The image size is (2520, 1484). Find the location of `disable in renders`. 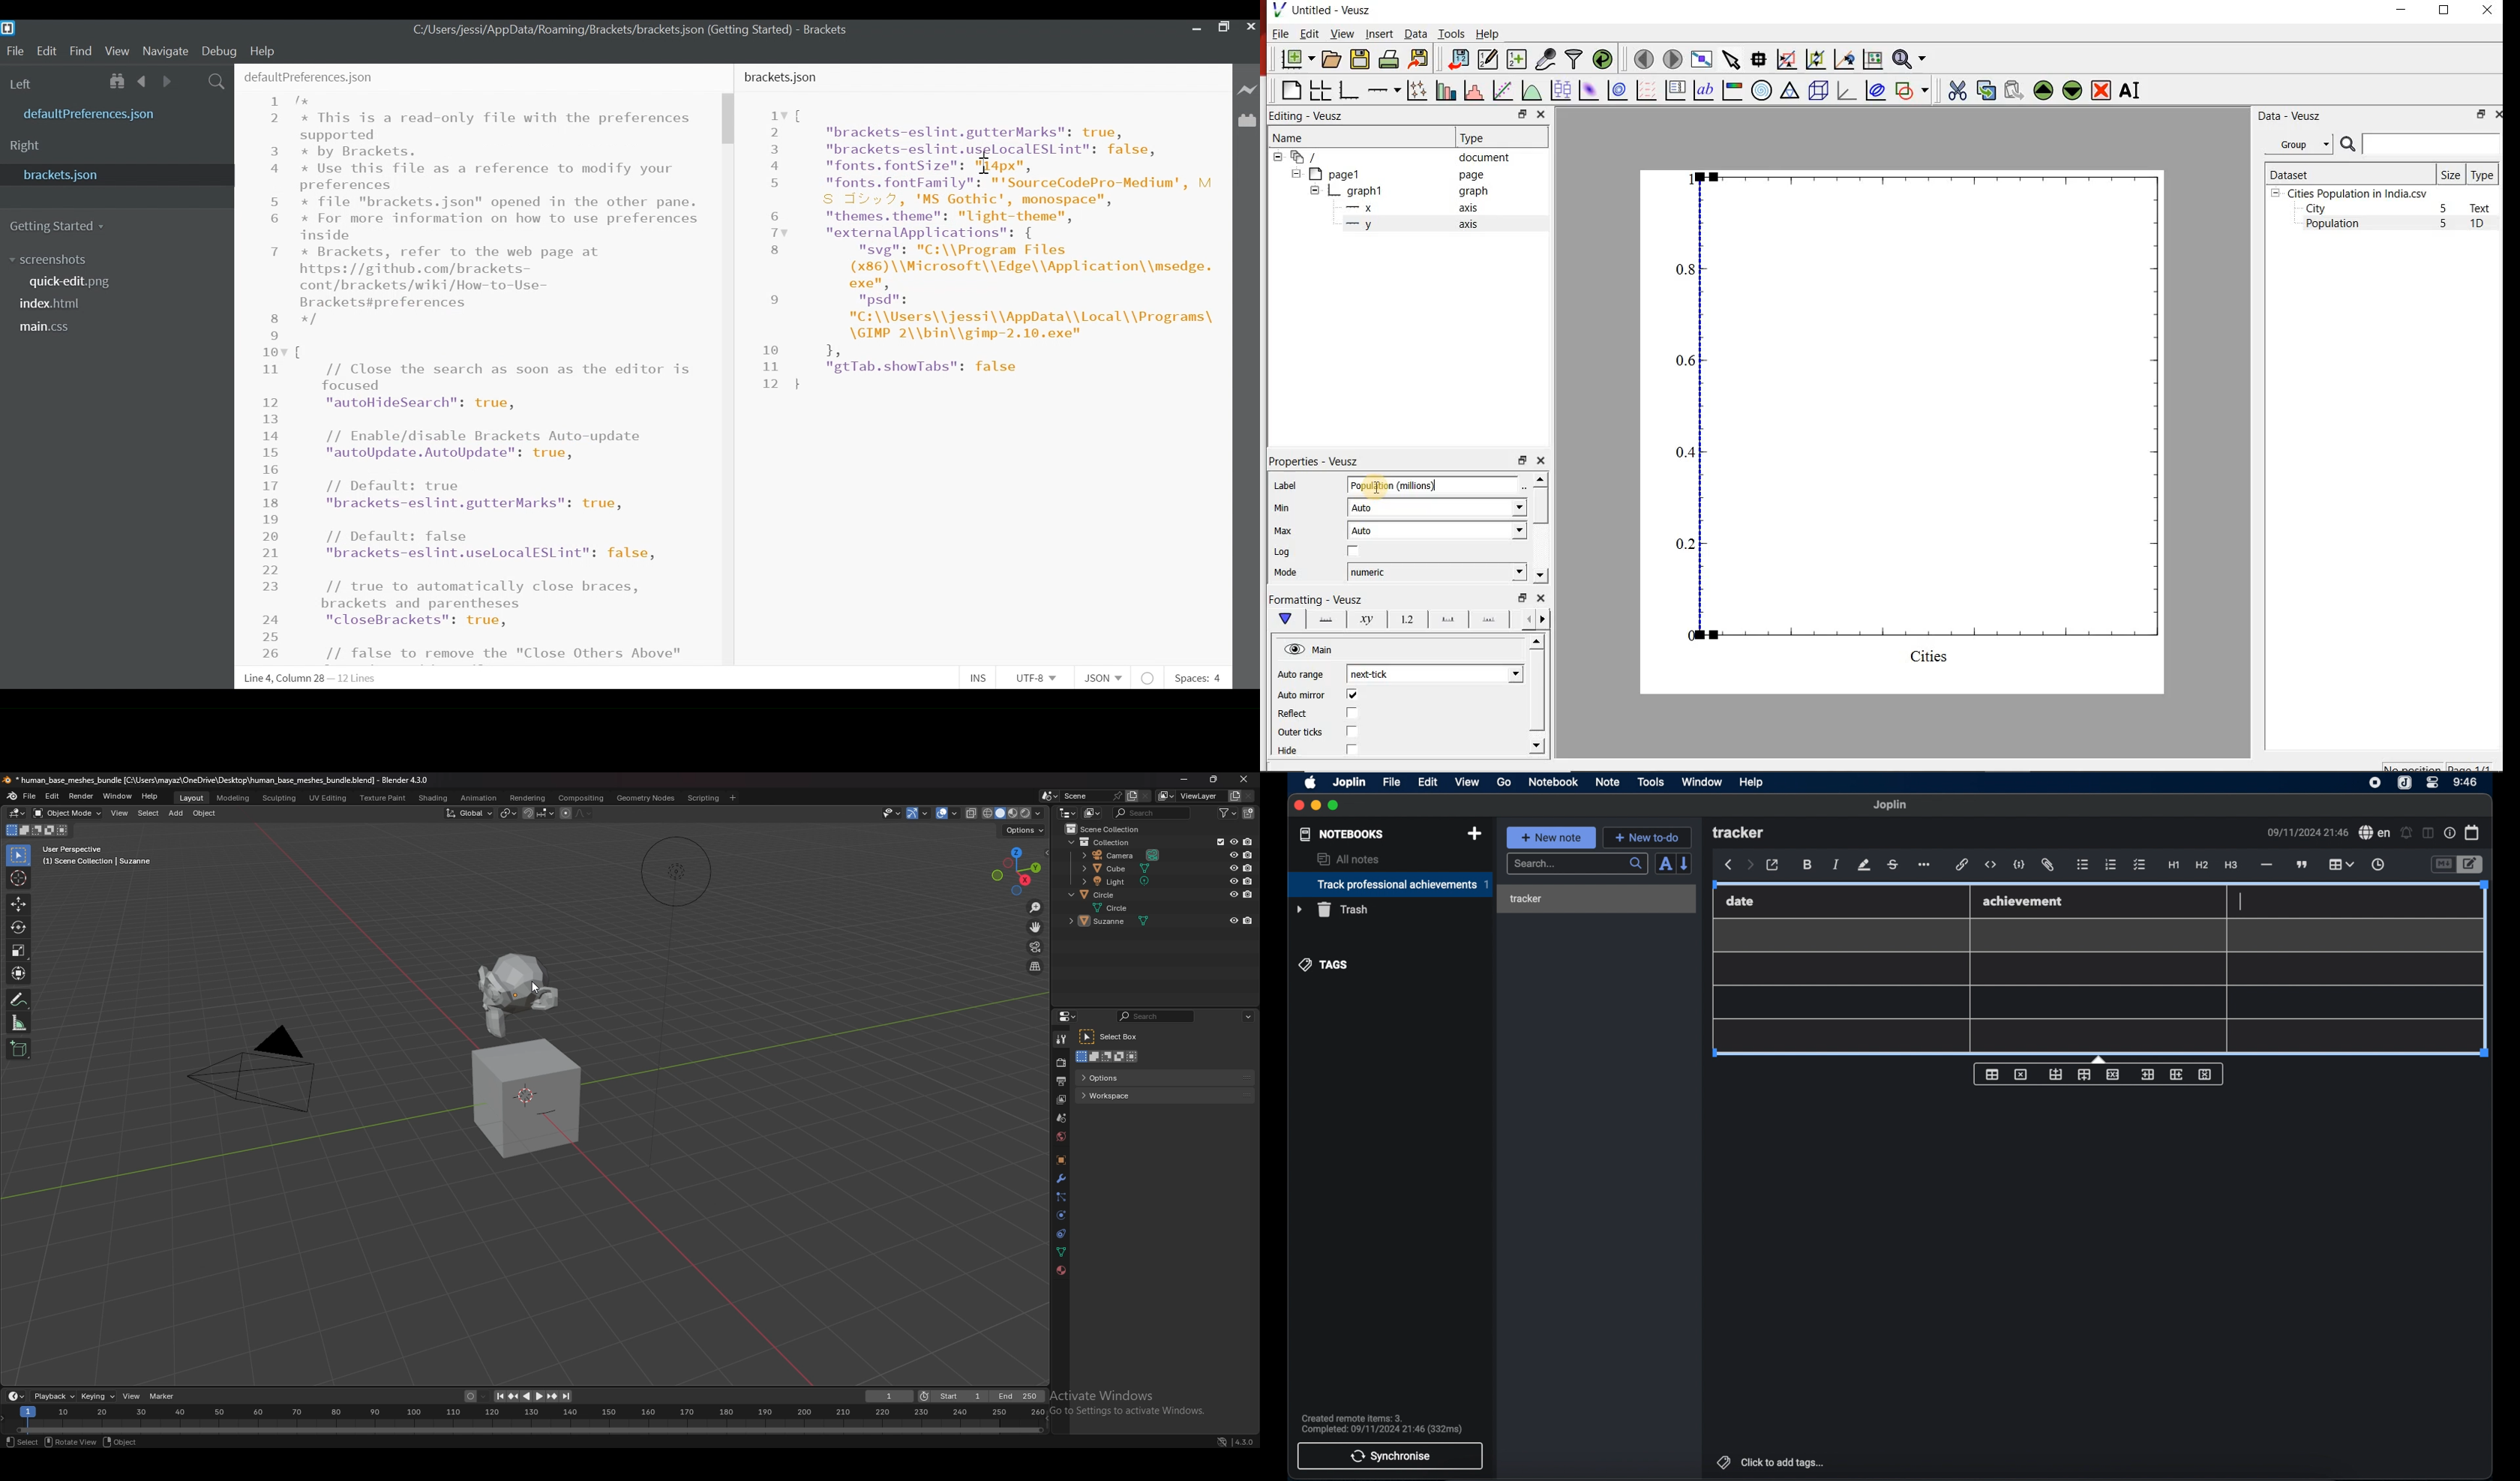

disable in renders is located at coordinates (1247, 894).